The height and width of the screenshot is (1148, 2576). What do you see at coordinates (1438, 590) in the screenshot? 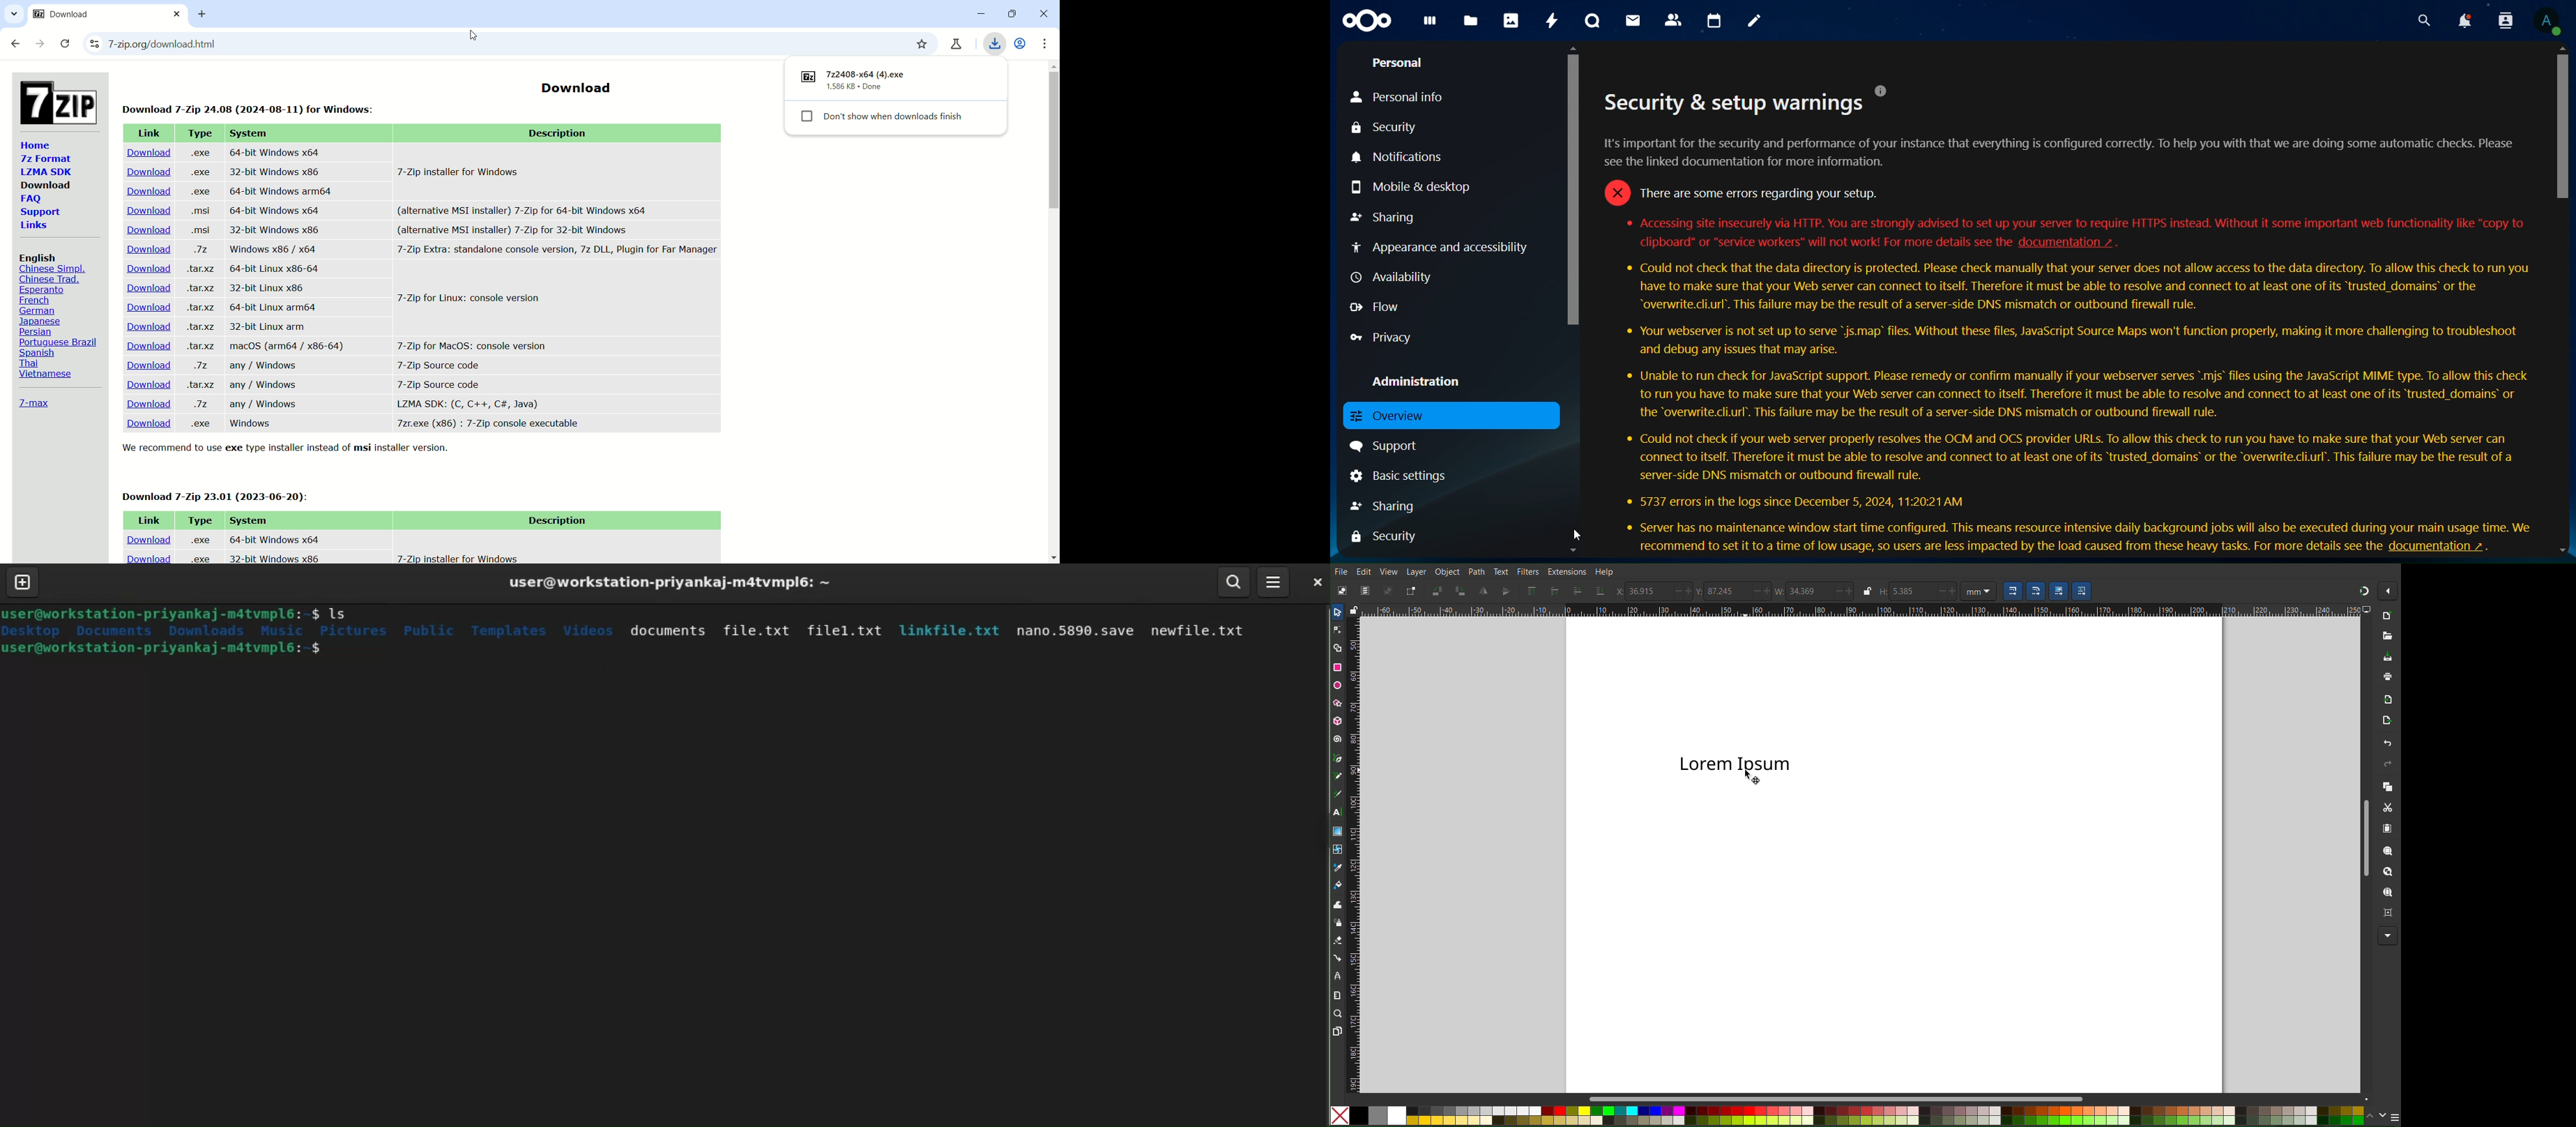
I see `Rotate CCW` at bounding box center [1438, 590].